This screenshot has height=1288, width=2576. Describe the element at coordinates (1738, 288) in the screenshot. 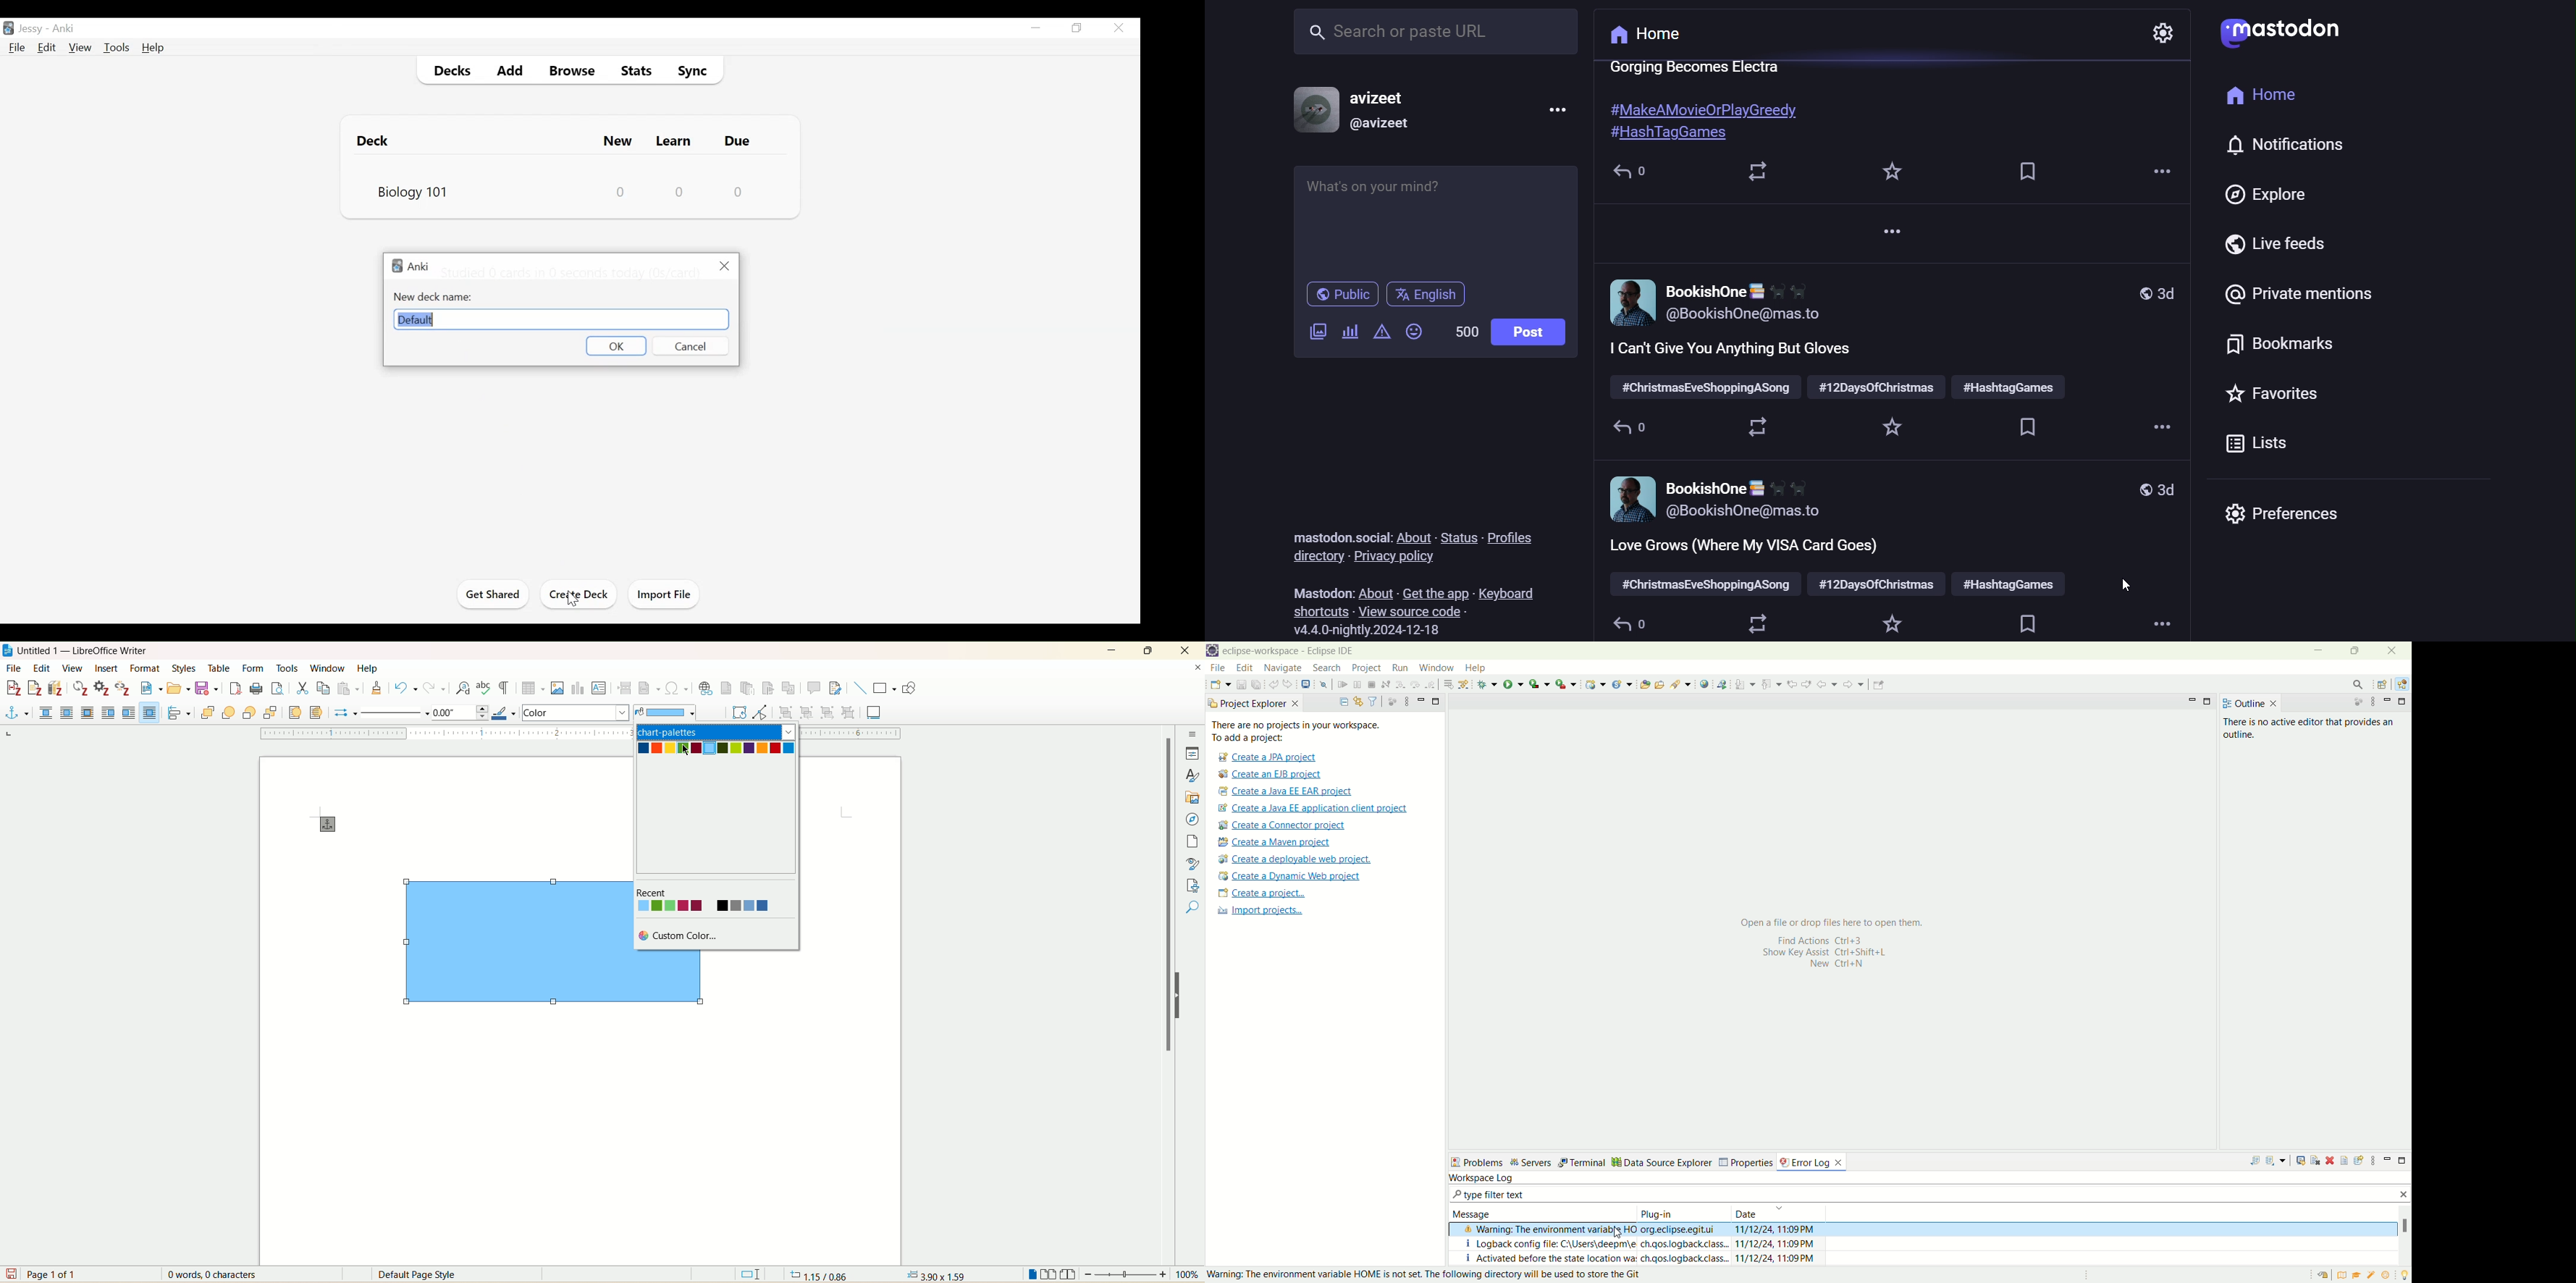

I see `BookishOne &` at that location.